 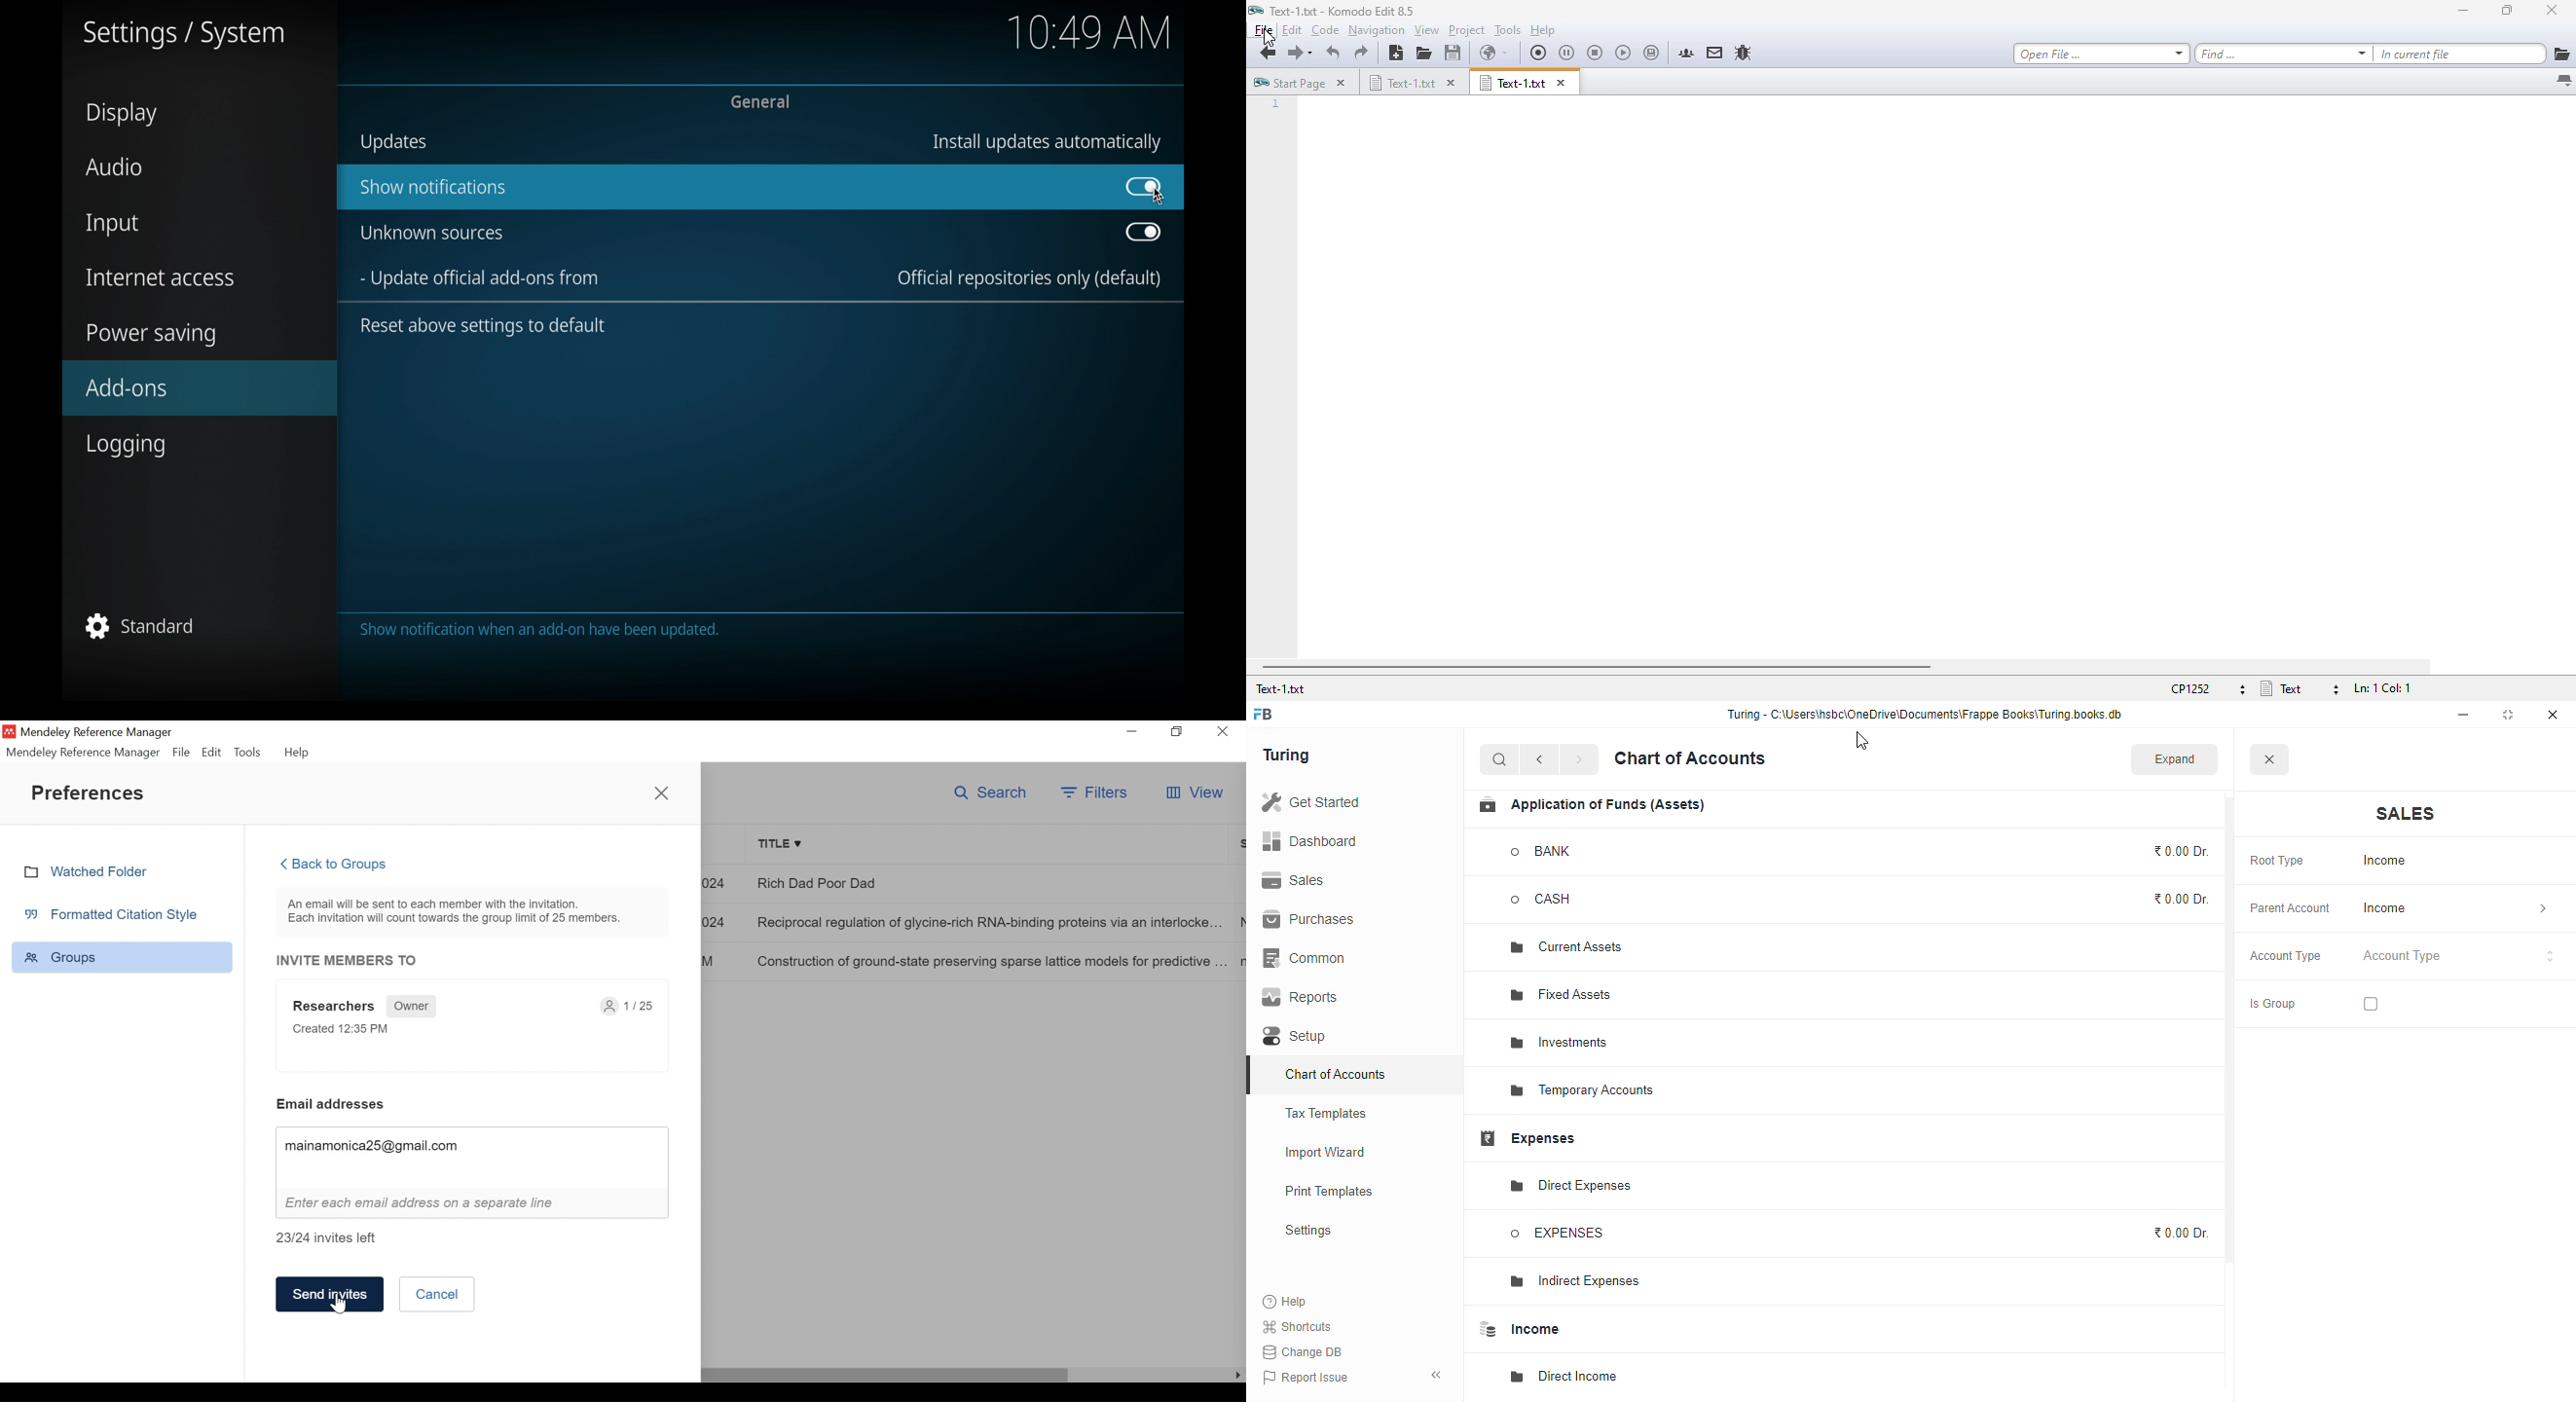 What do you see at coordinates (116, 914) in the screenshot?
I see `Formatted Citation Style` at bounding box center [116, 914].